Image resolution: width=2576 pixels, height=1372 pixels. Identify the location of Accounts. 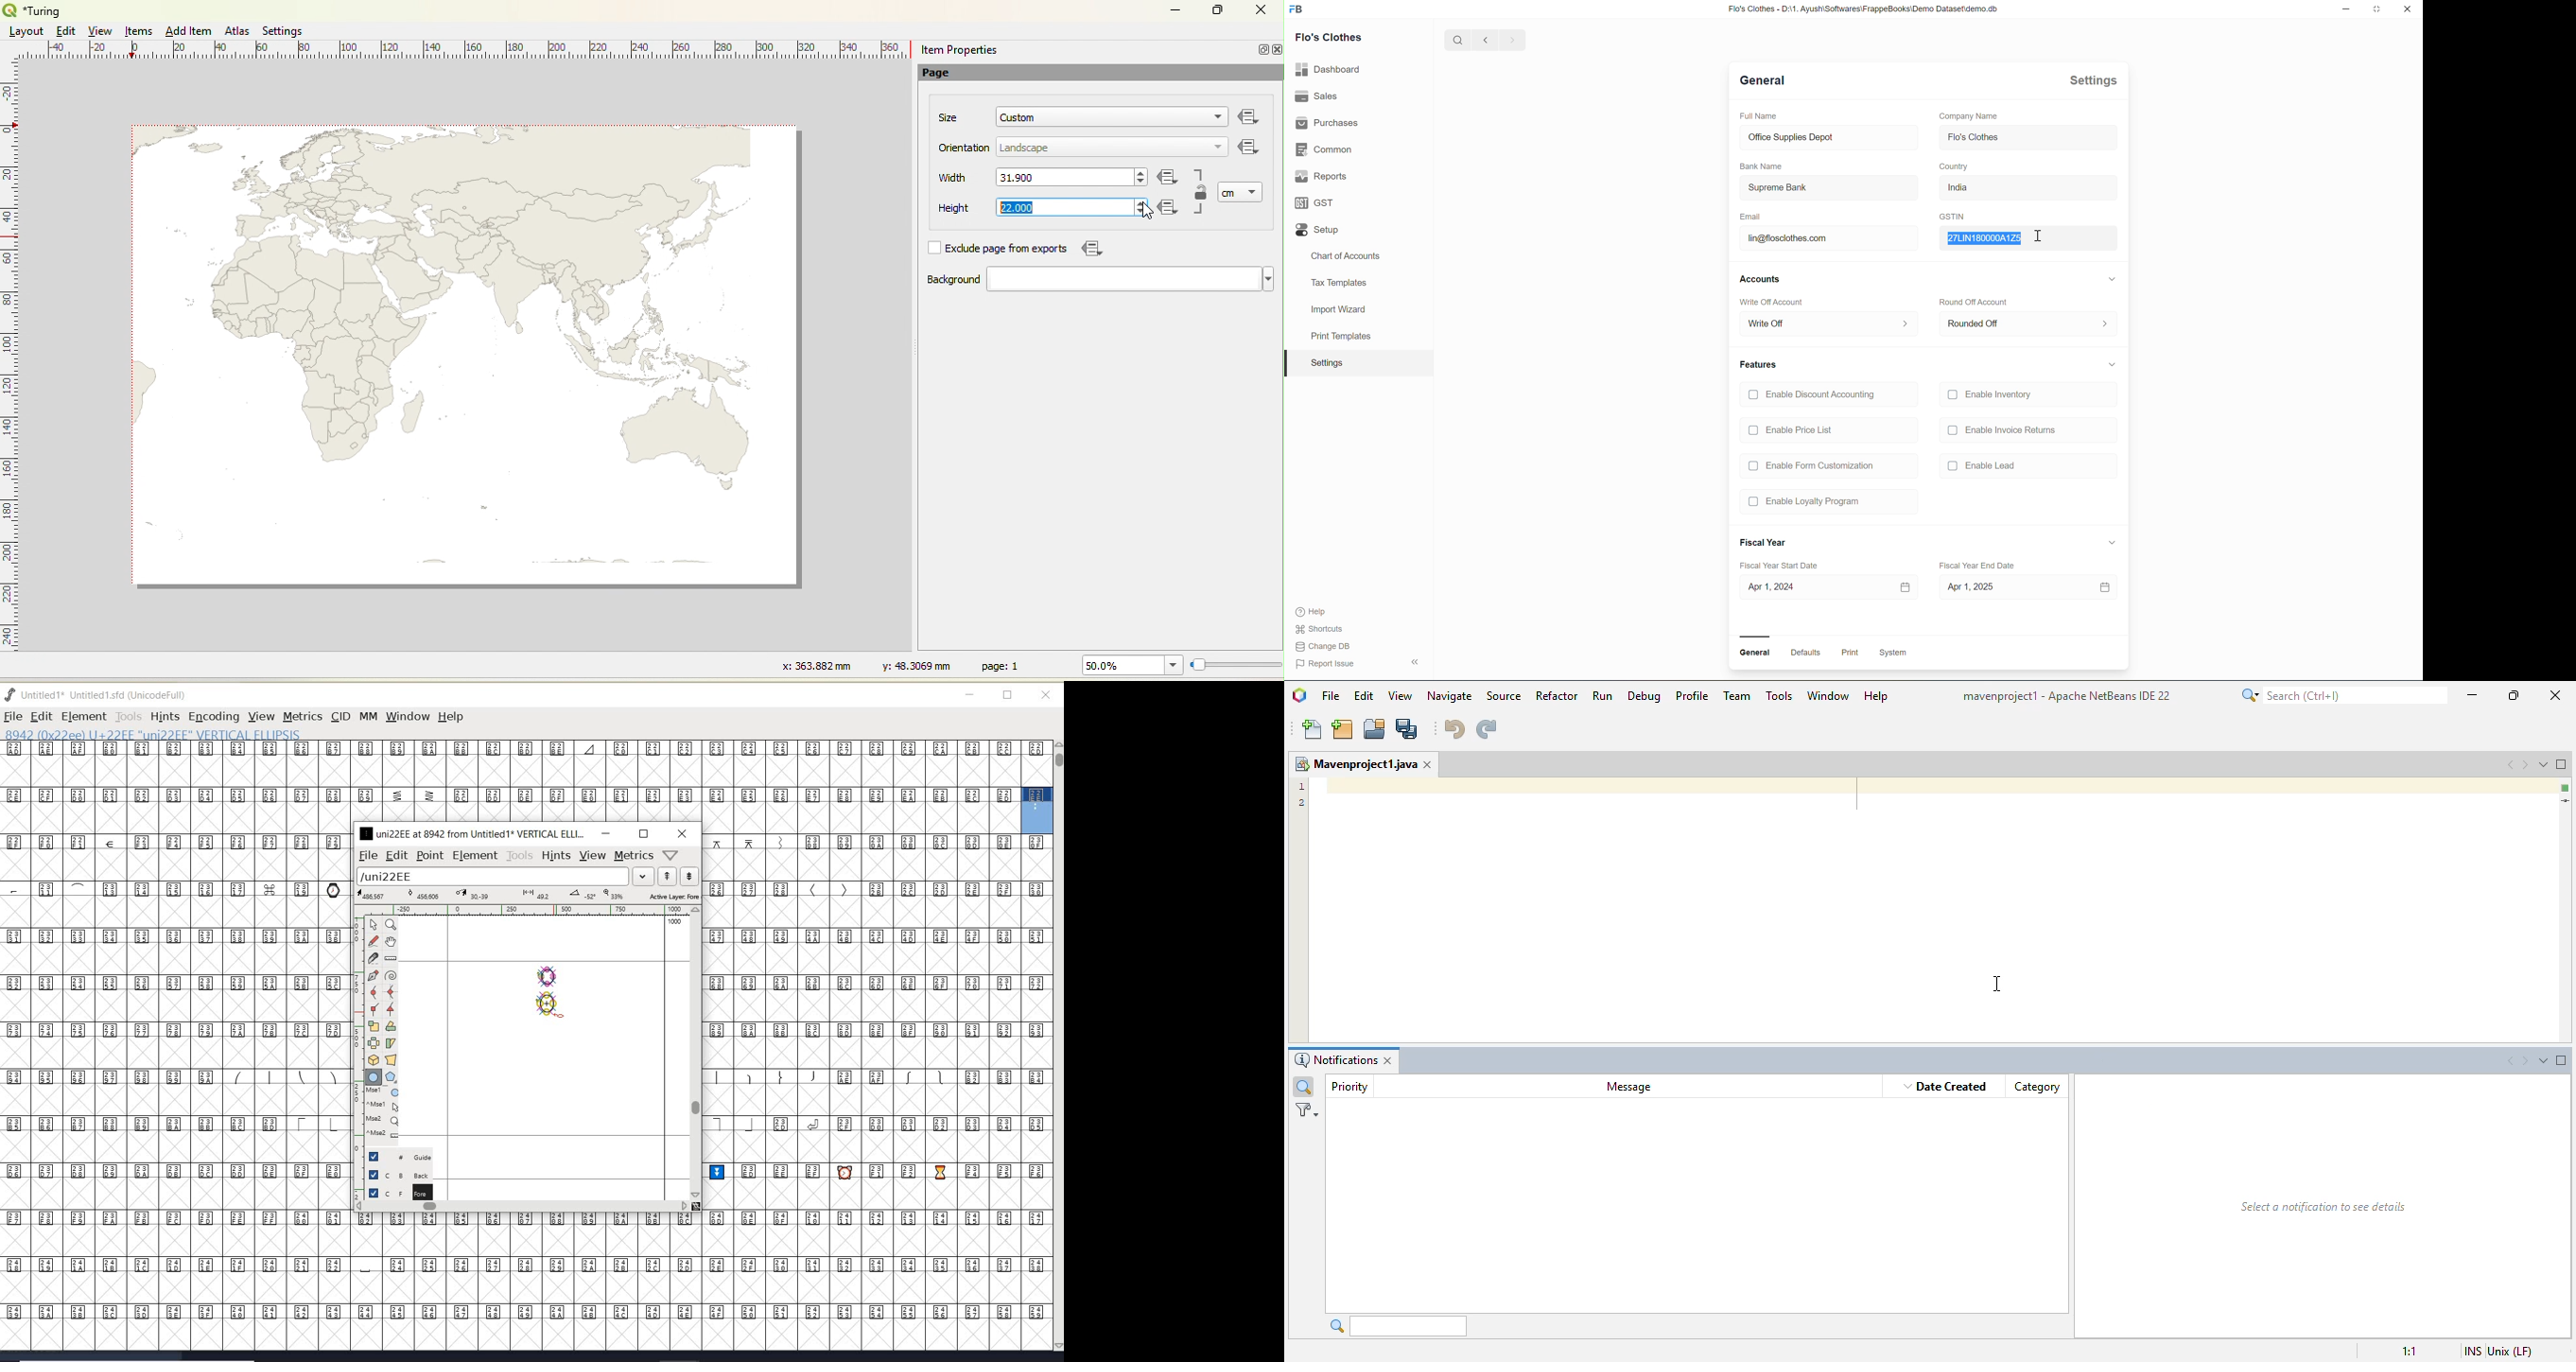
(1761, 280).